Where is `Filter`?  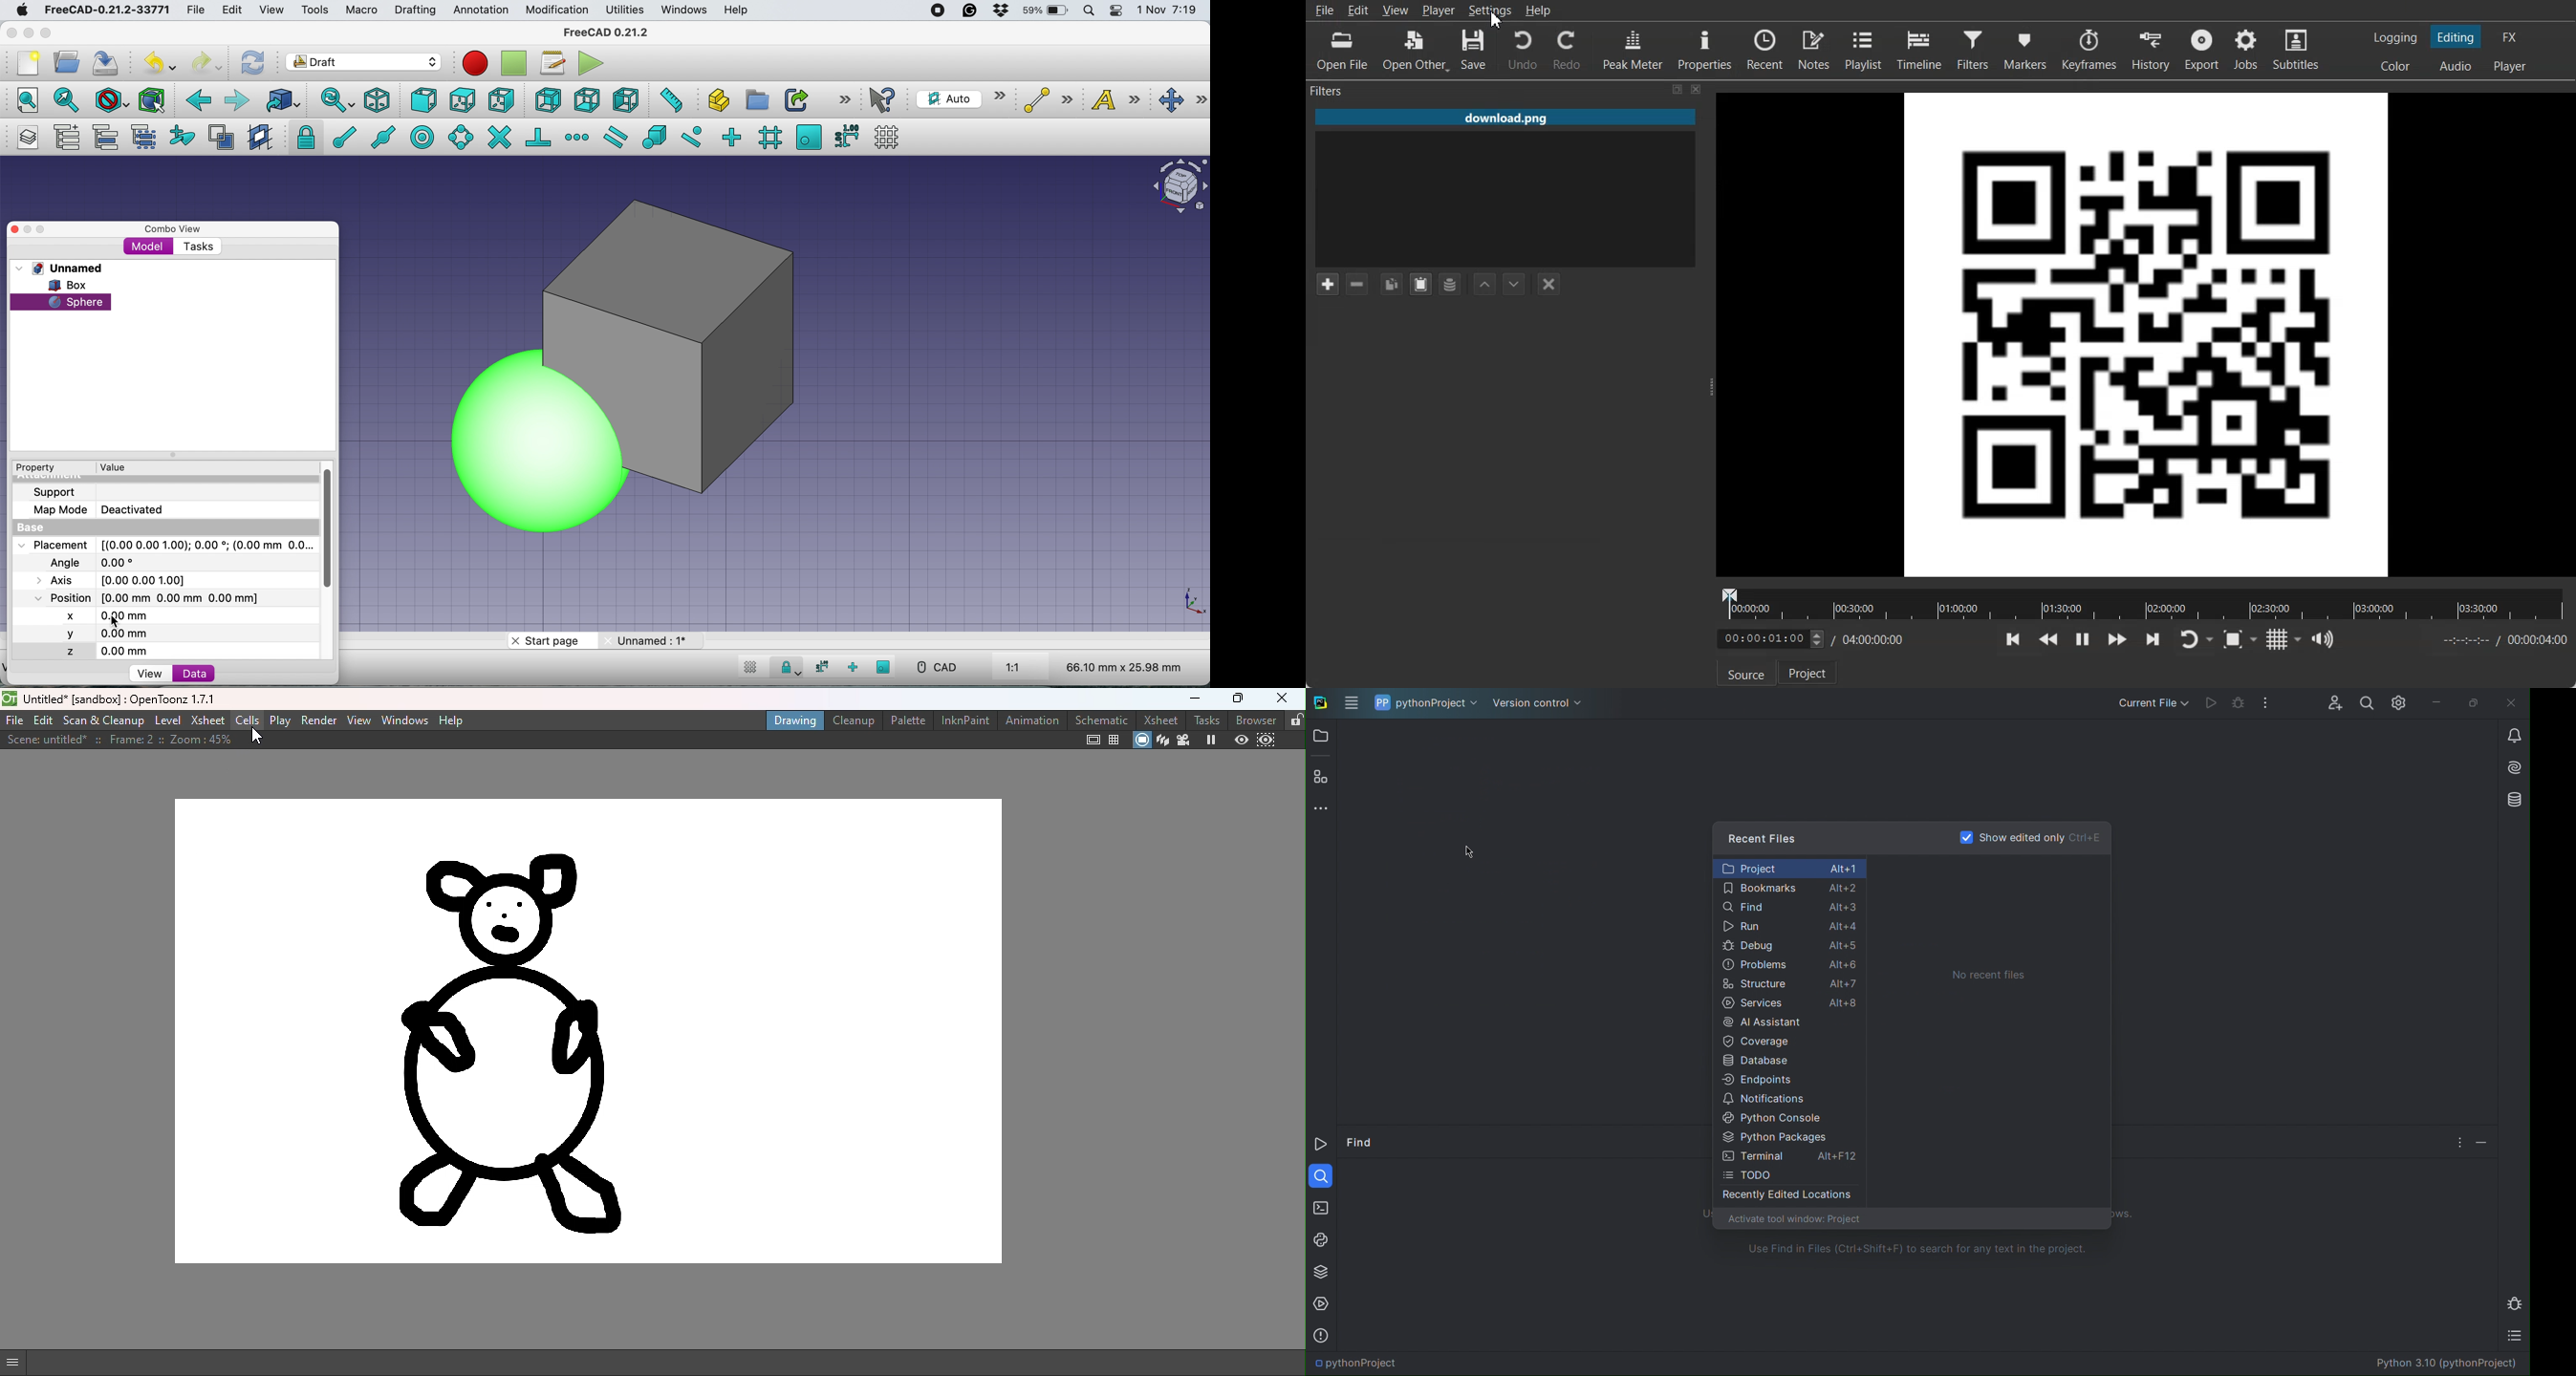 Filter is located at coordinates (1973, 50).